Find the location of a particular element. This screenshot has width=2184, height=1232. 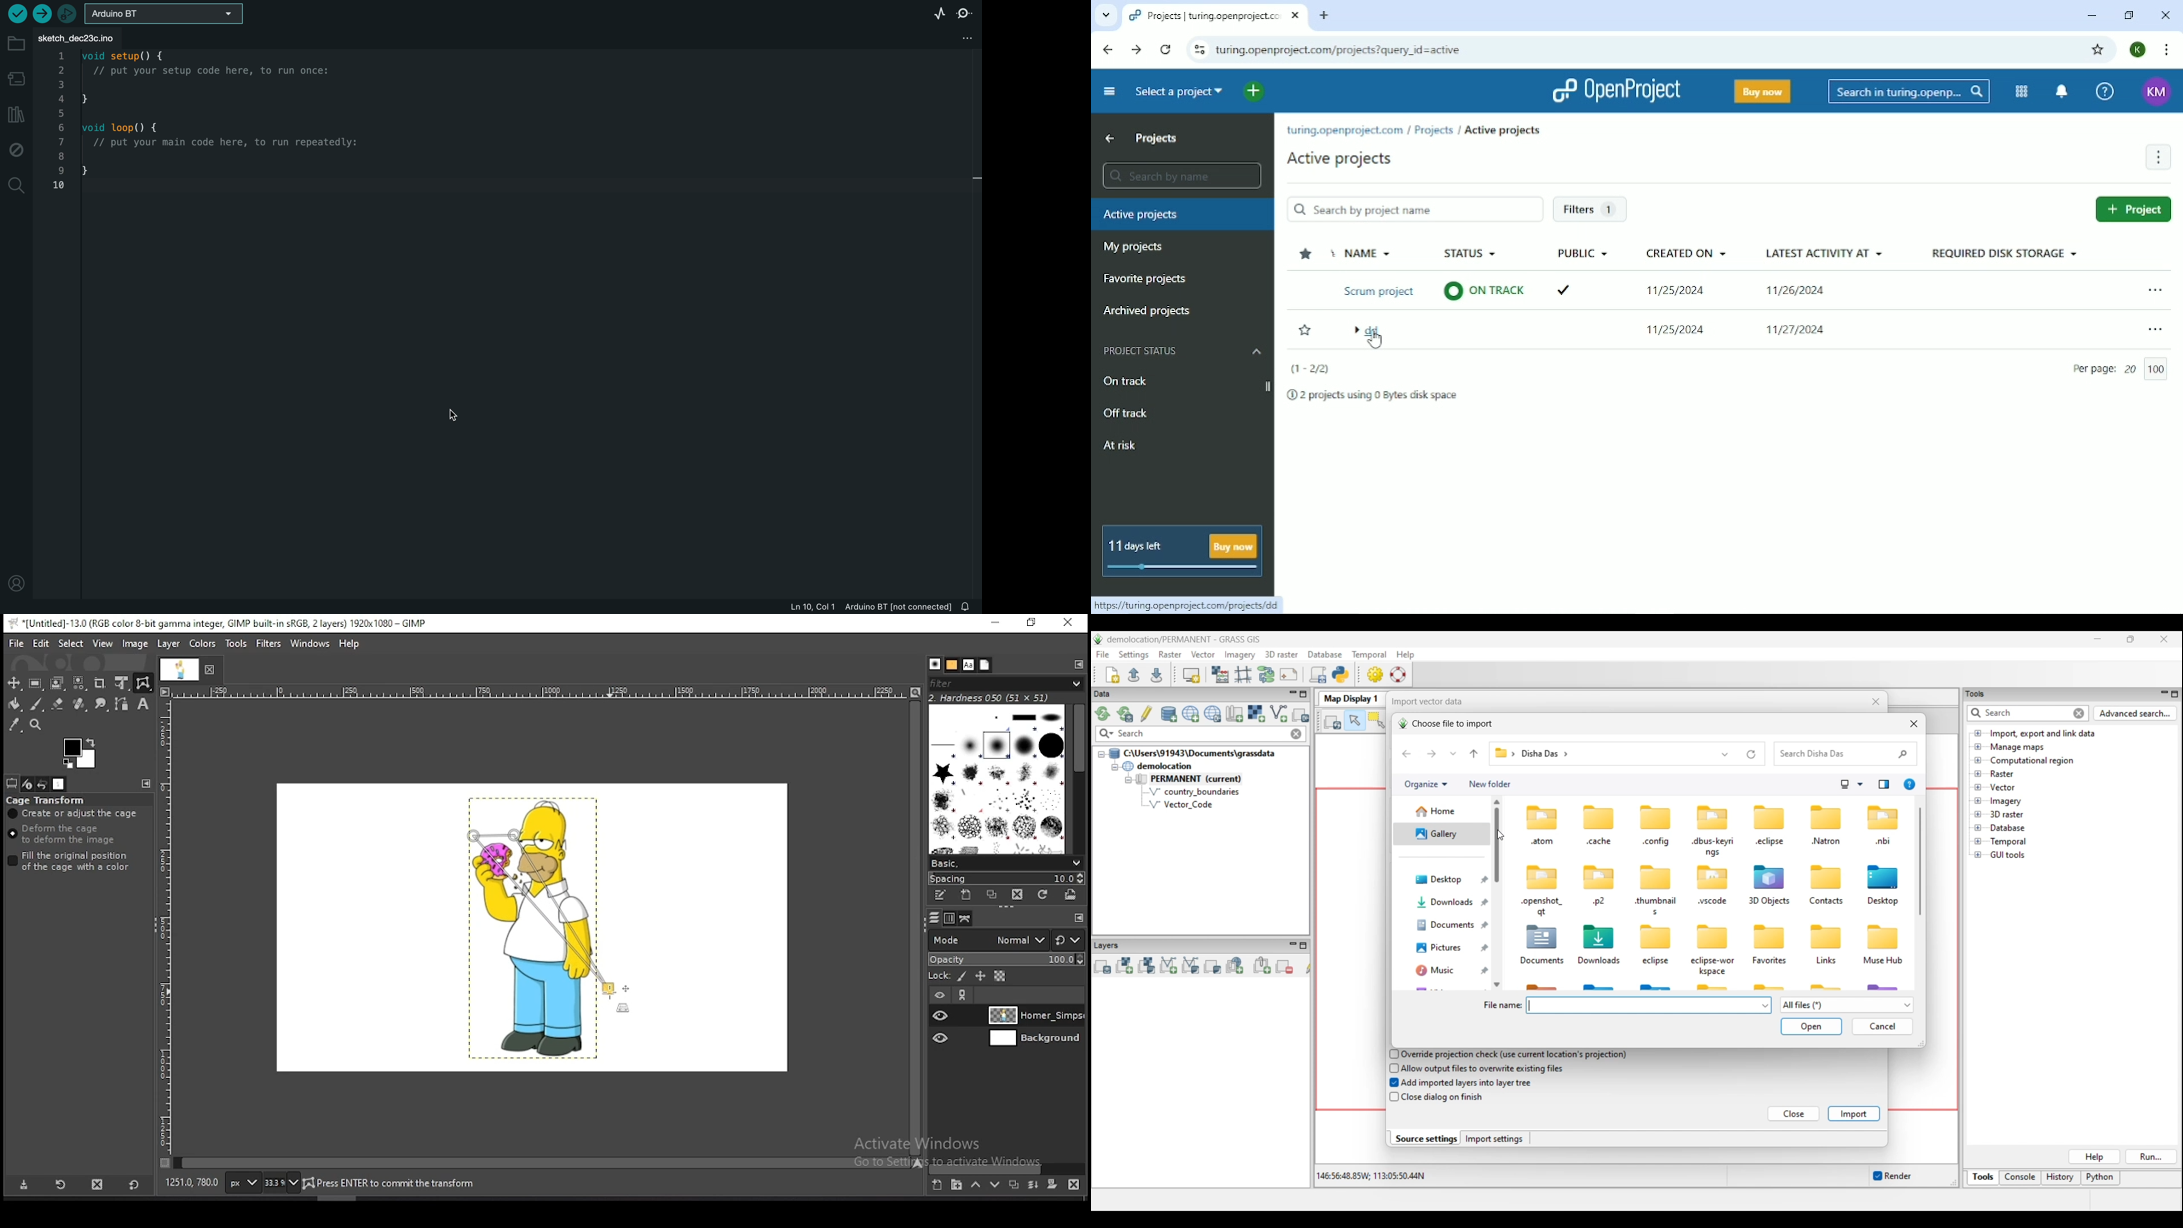

Open quick add menu is located at coordinates (1254, 92).